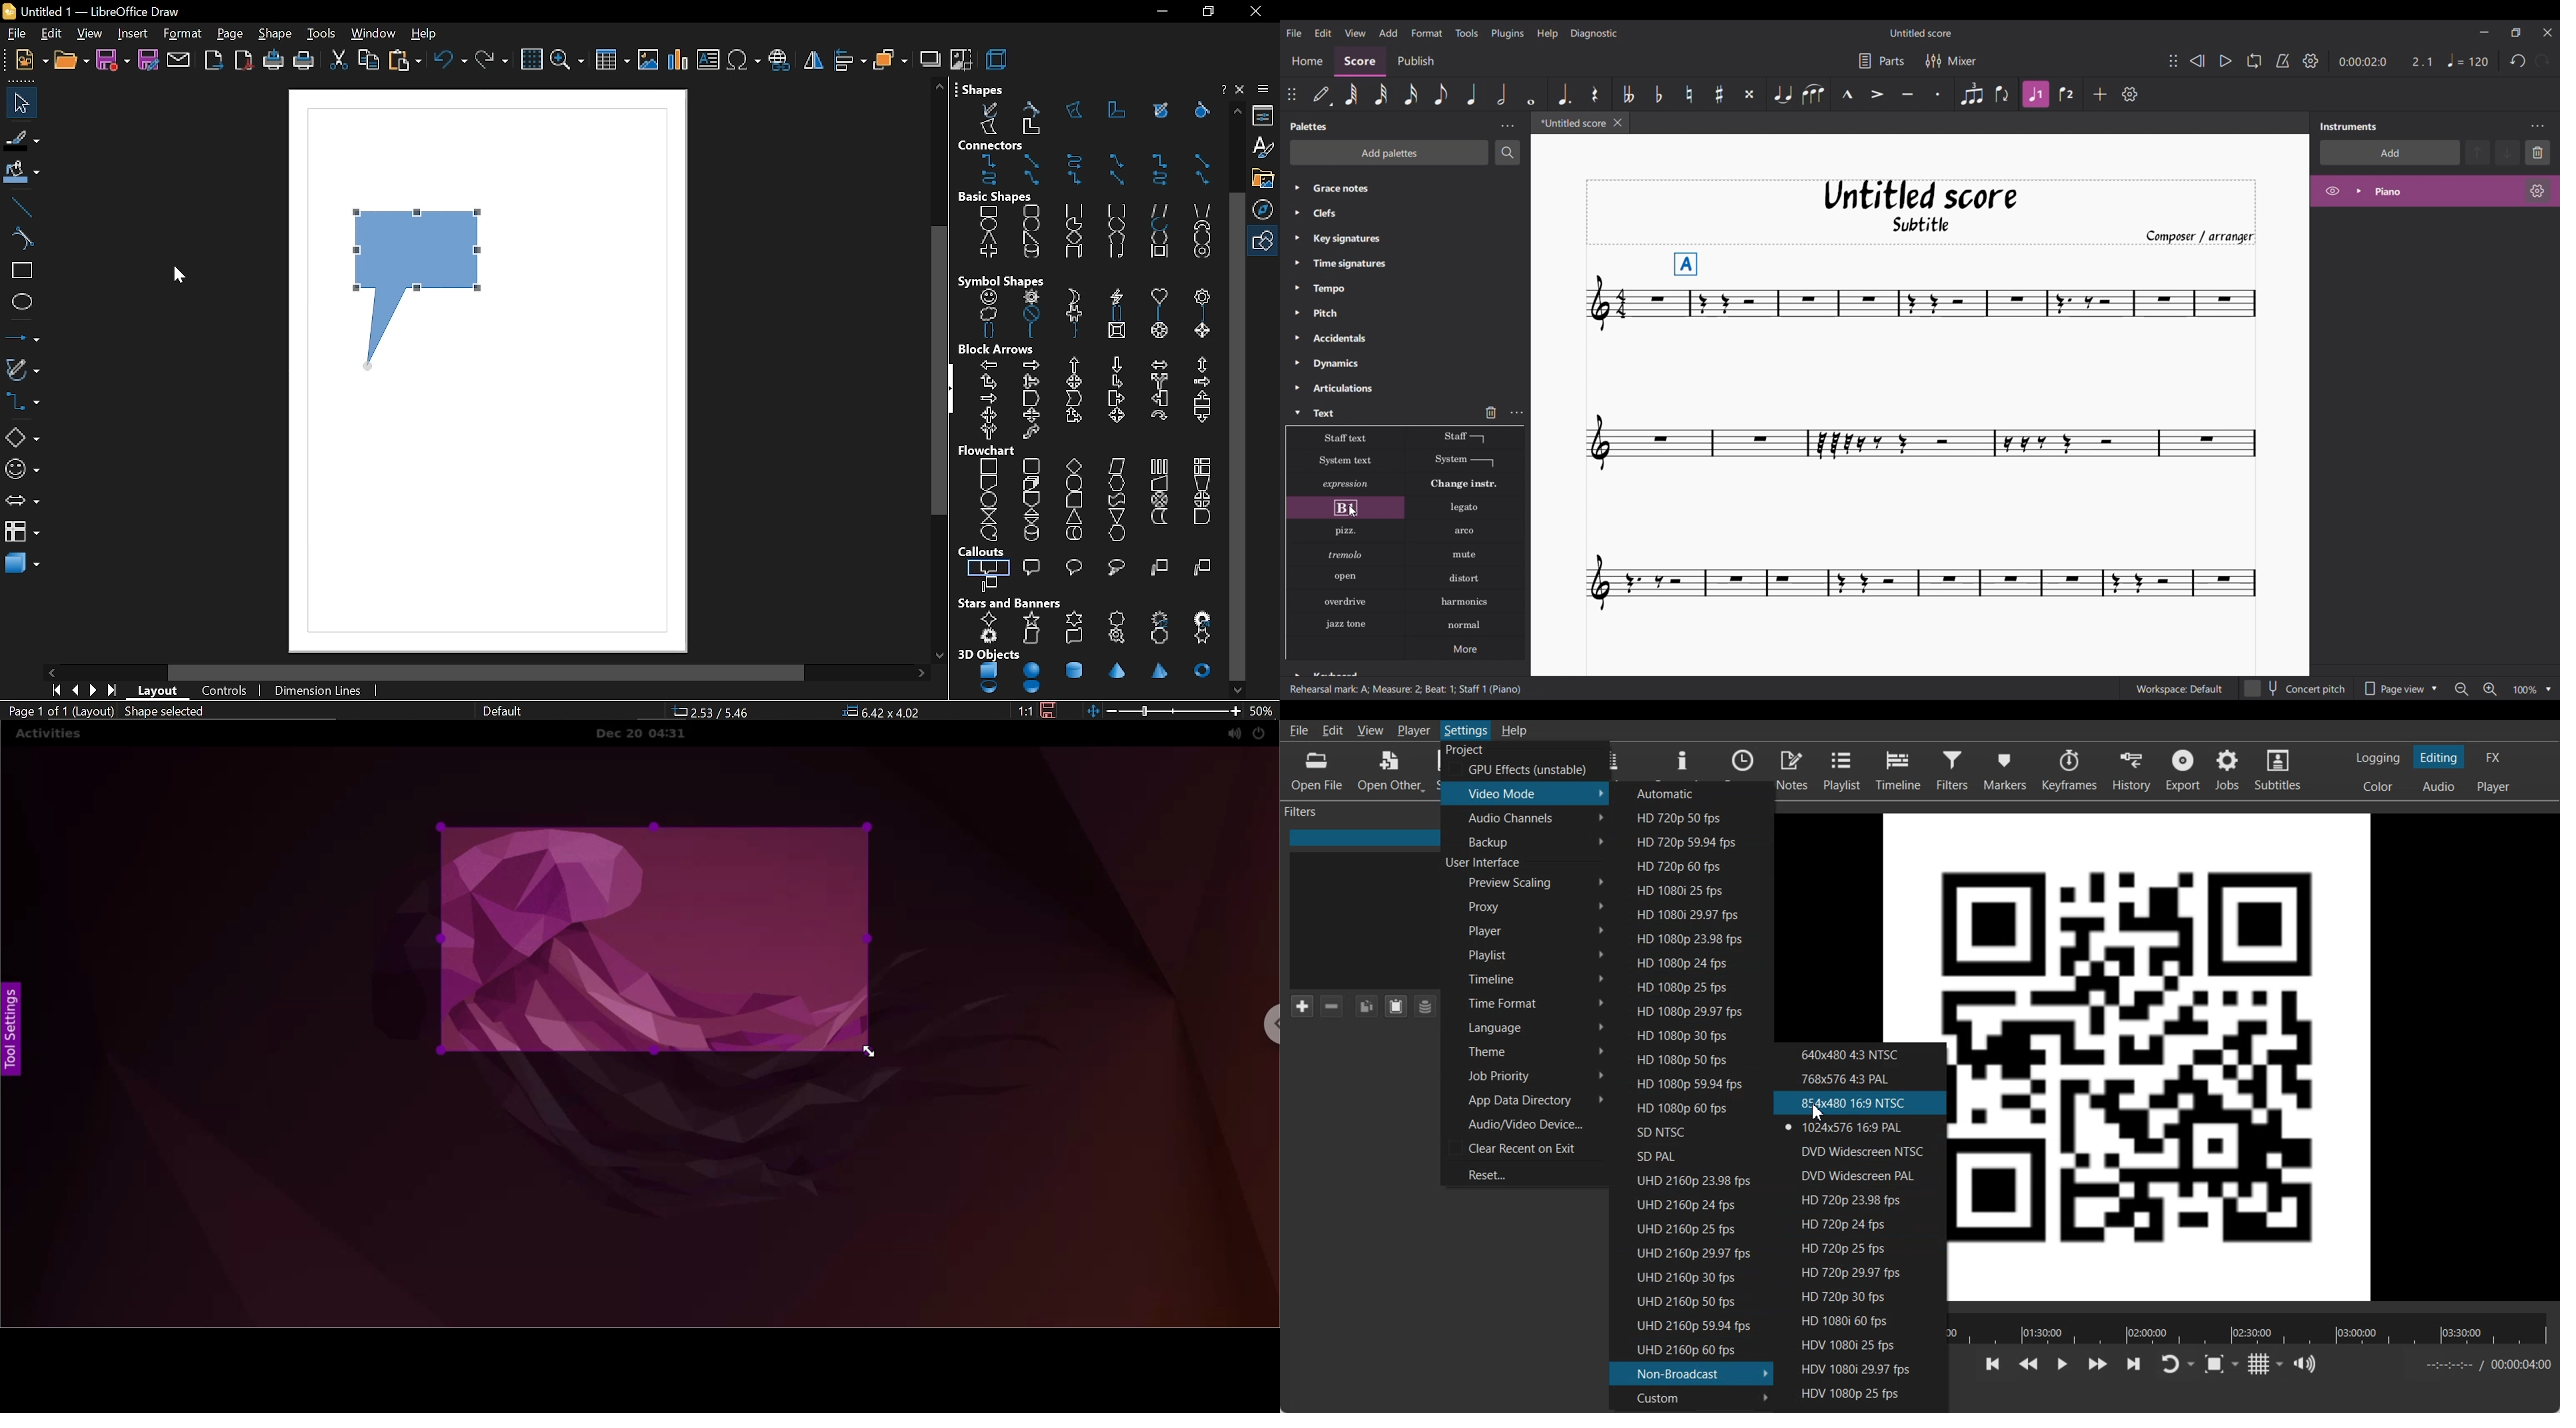 The height and width of the screenshot is (1428, 2576). I want to click on up and down arrow callout, so click(1029, 415).